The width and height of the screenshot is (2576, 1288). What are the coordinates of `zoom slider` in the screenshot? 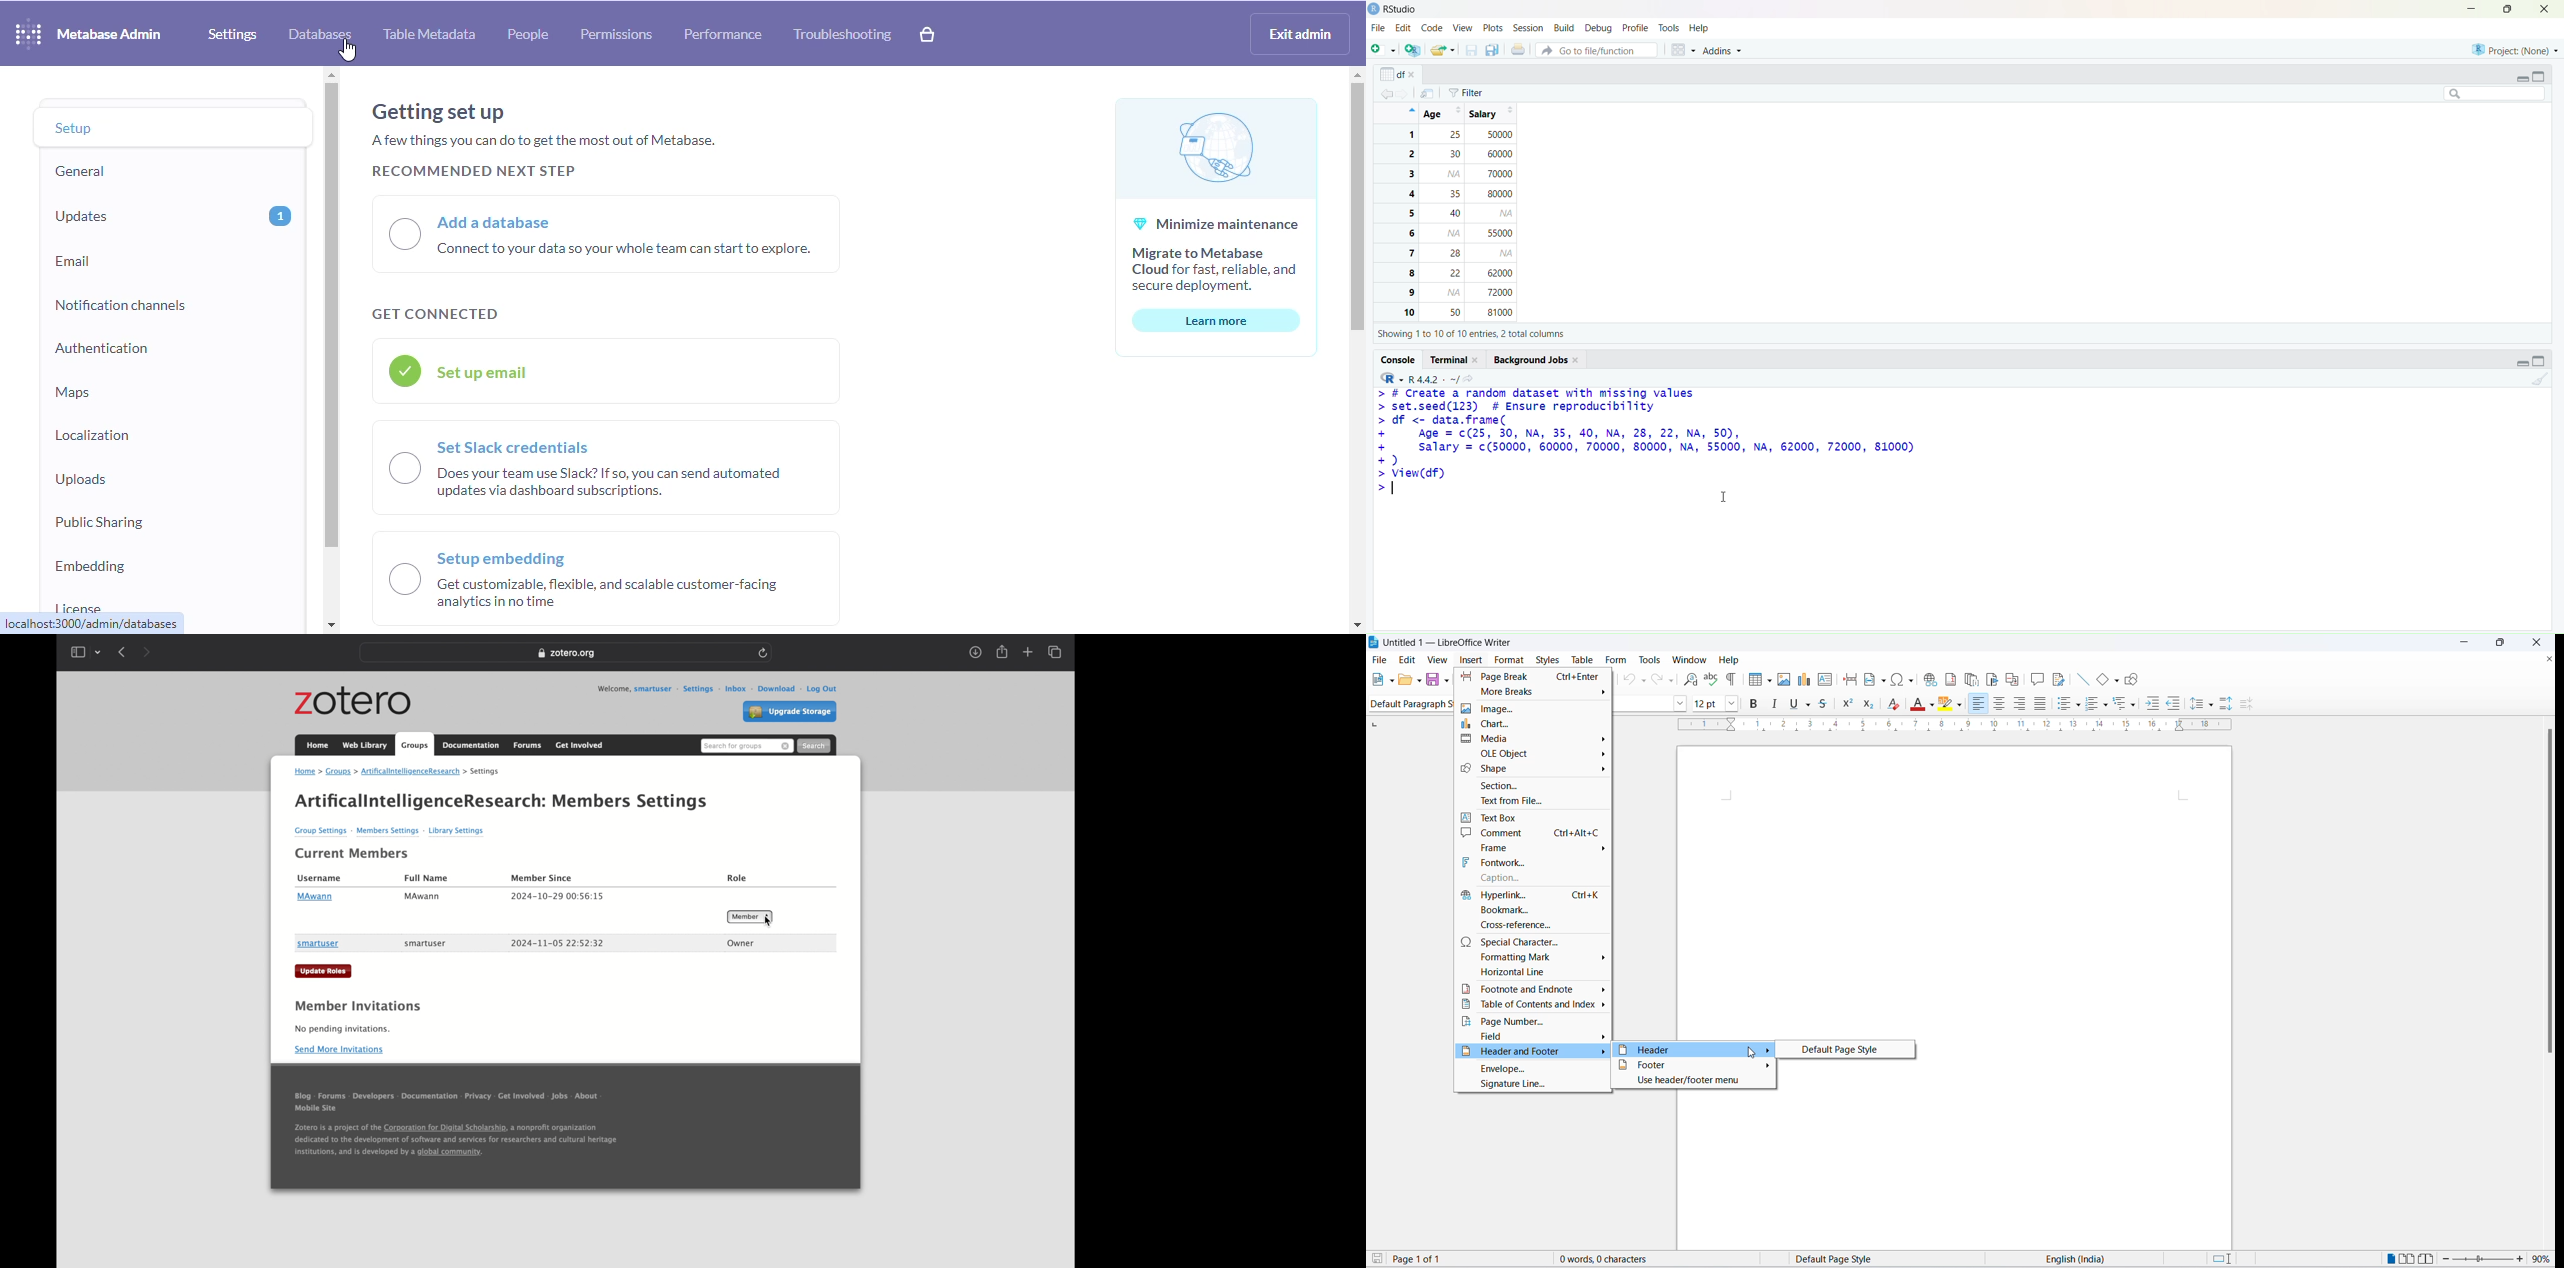 It's located at (2481, 1261).